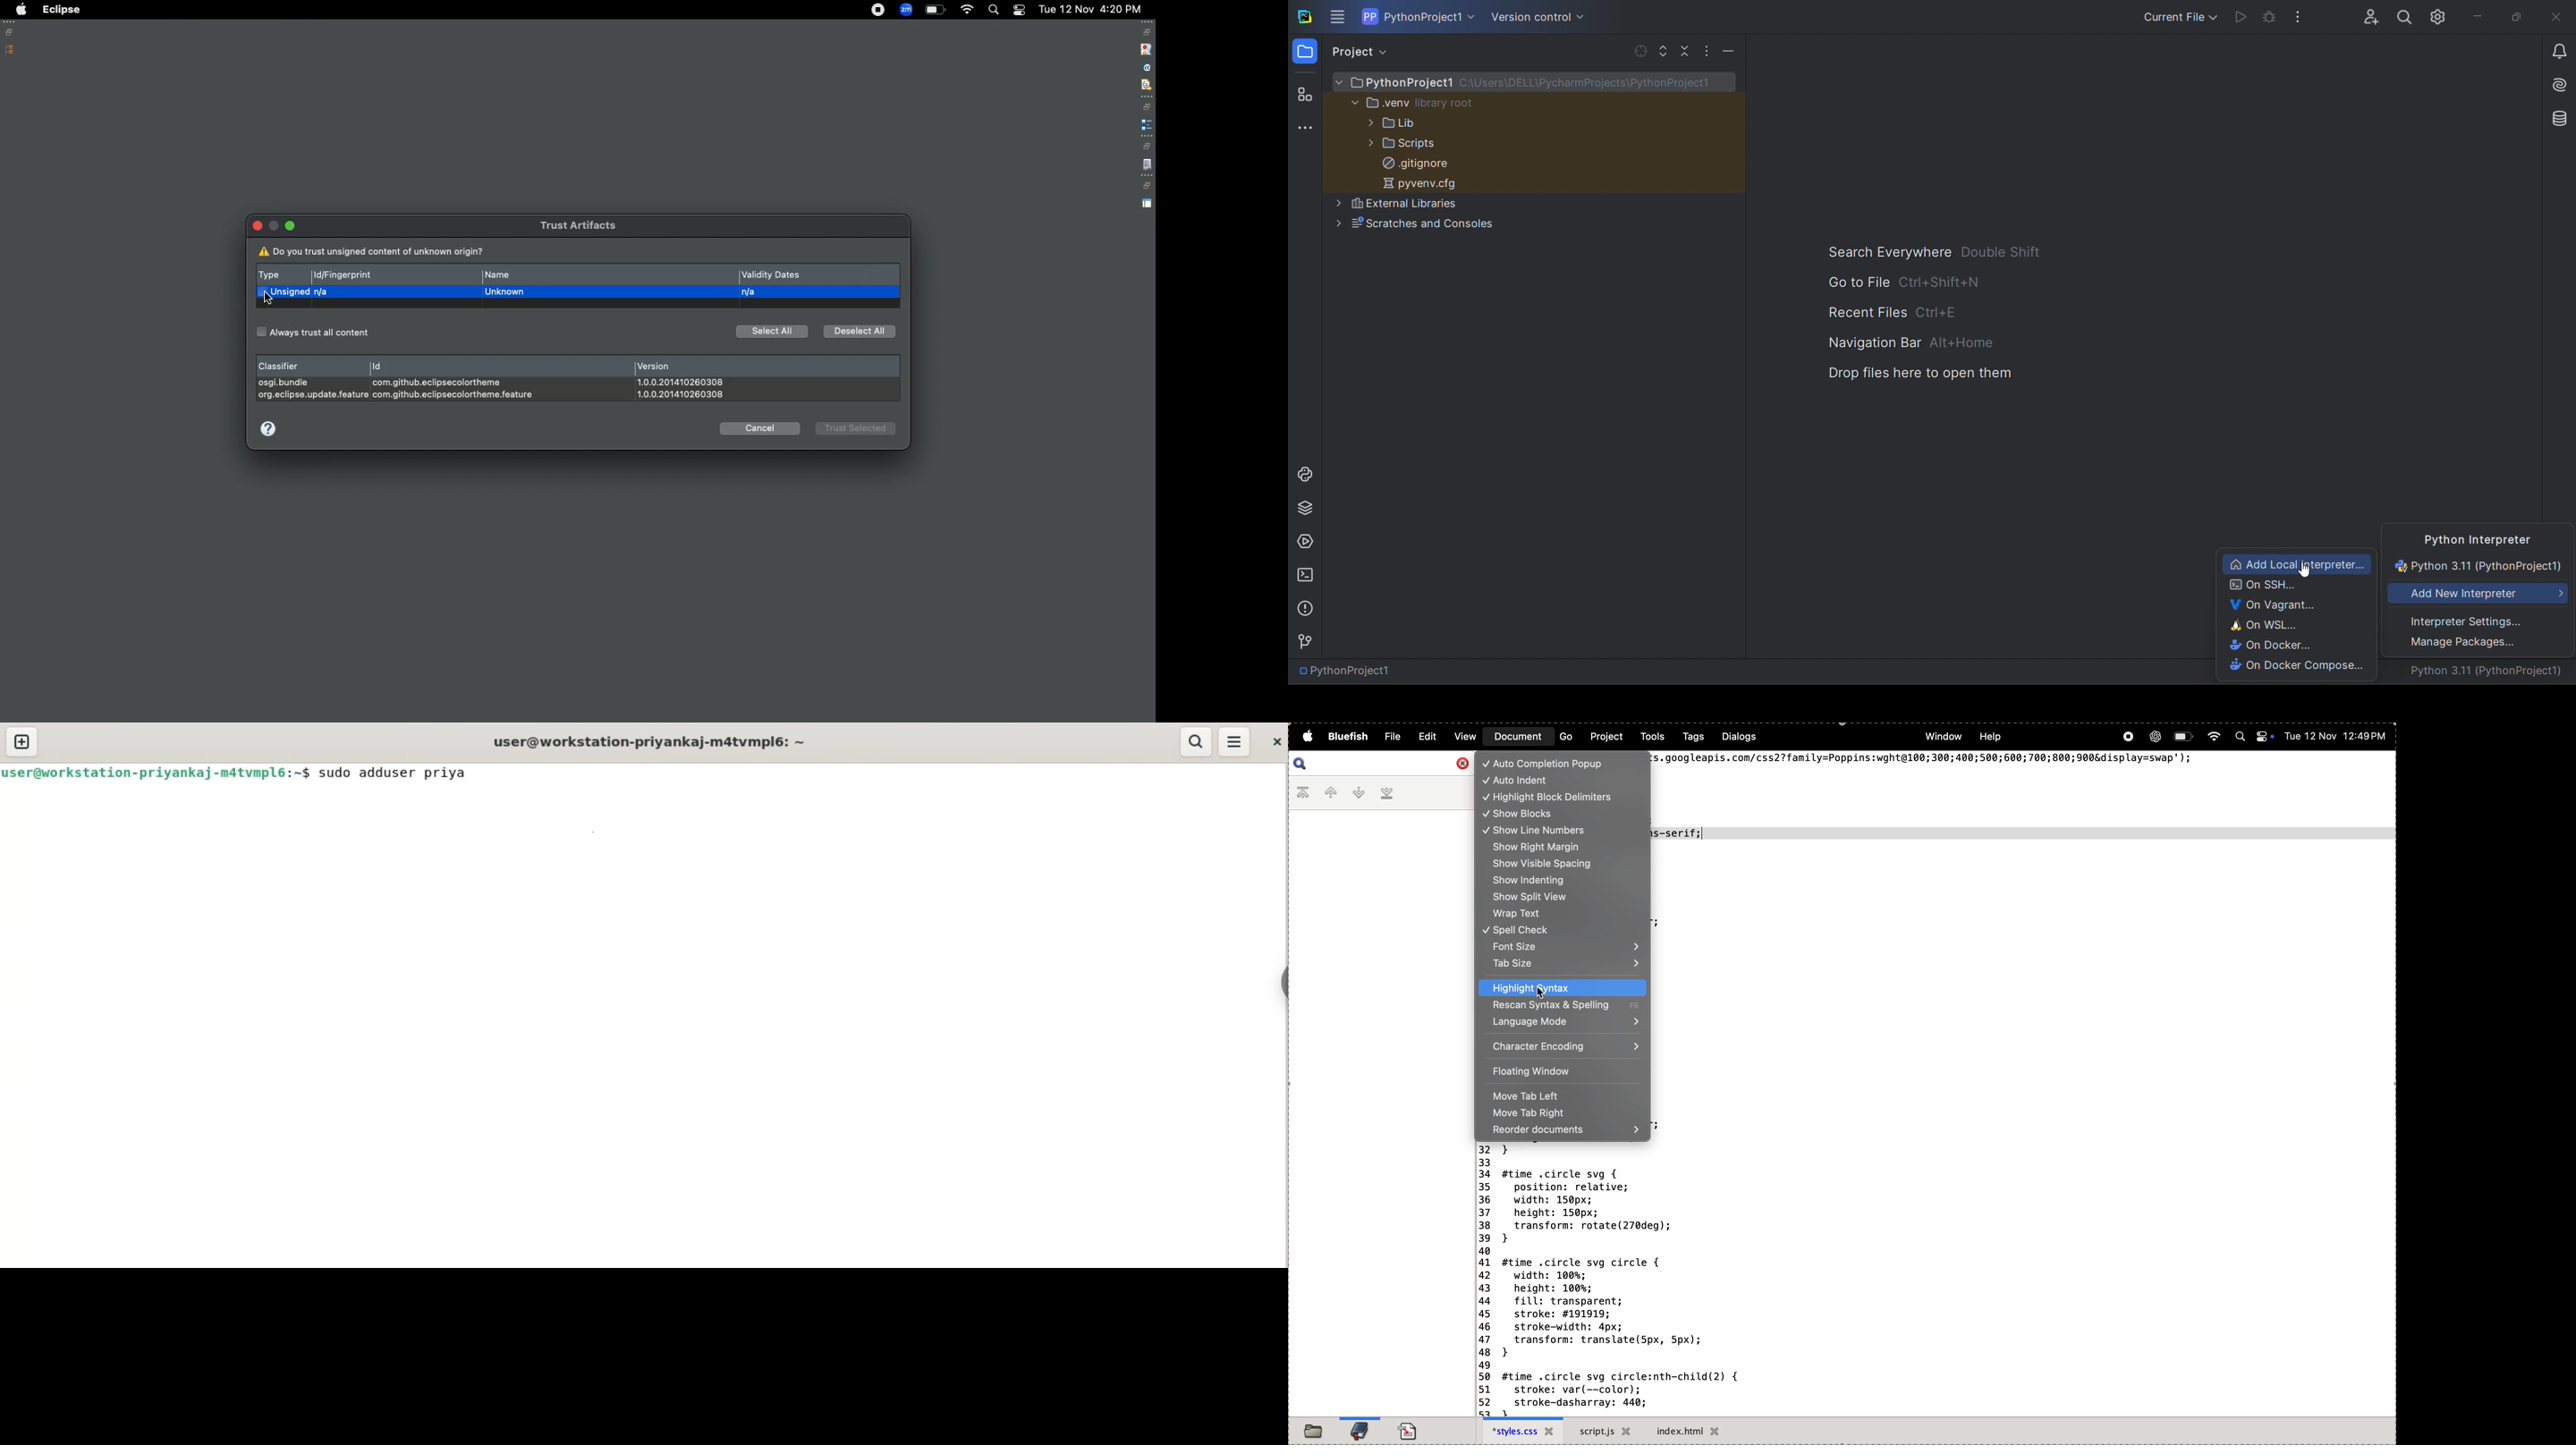 This screenshot has height=1456, width=2576. What do you see at coordinates (2557, 18) in the screenshot?
I see `close` at bounding box center [2557, 18].